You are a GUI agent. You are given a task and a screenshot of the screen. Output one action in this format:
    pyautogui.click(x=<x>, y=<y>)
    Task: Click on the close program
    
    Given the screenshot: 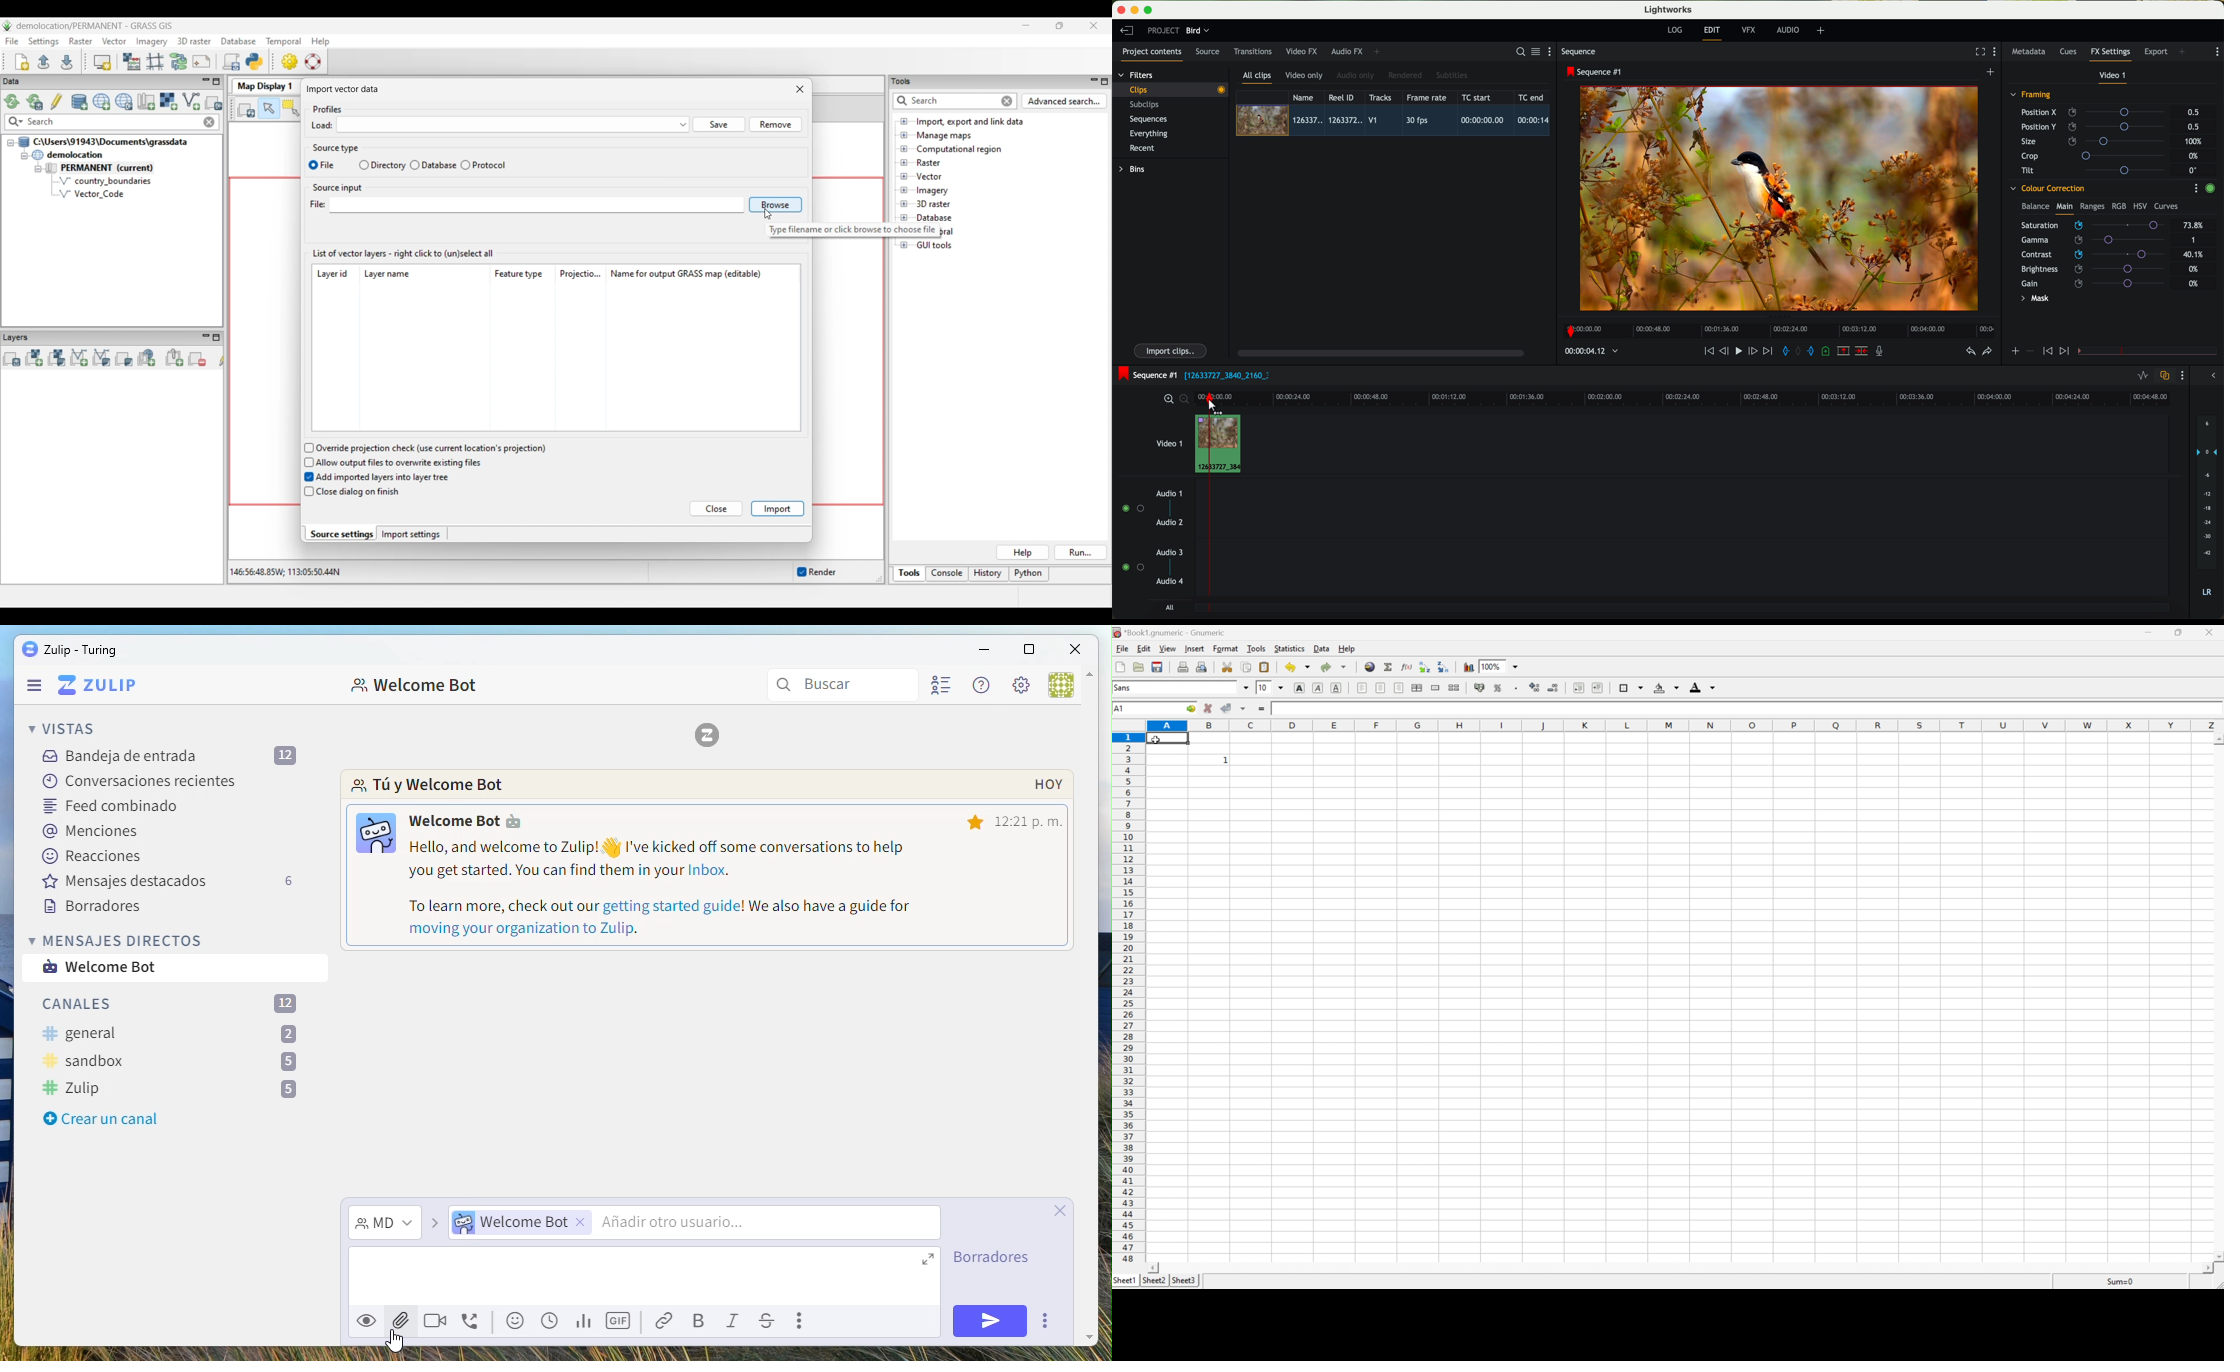 What is the action you would take?
    pyautogui.click(x=1121, y=10)
    